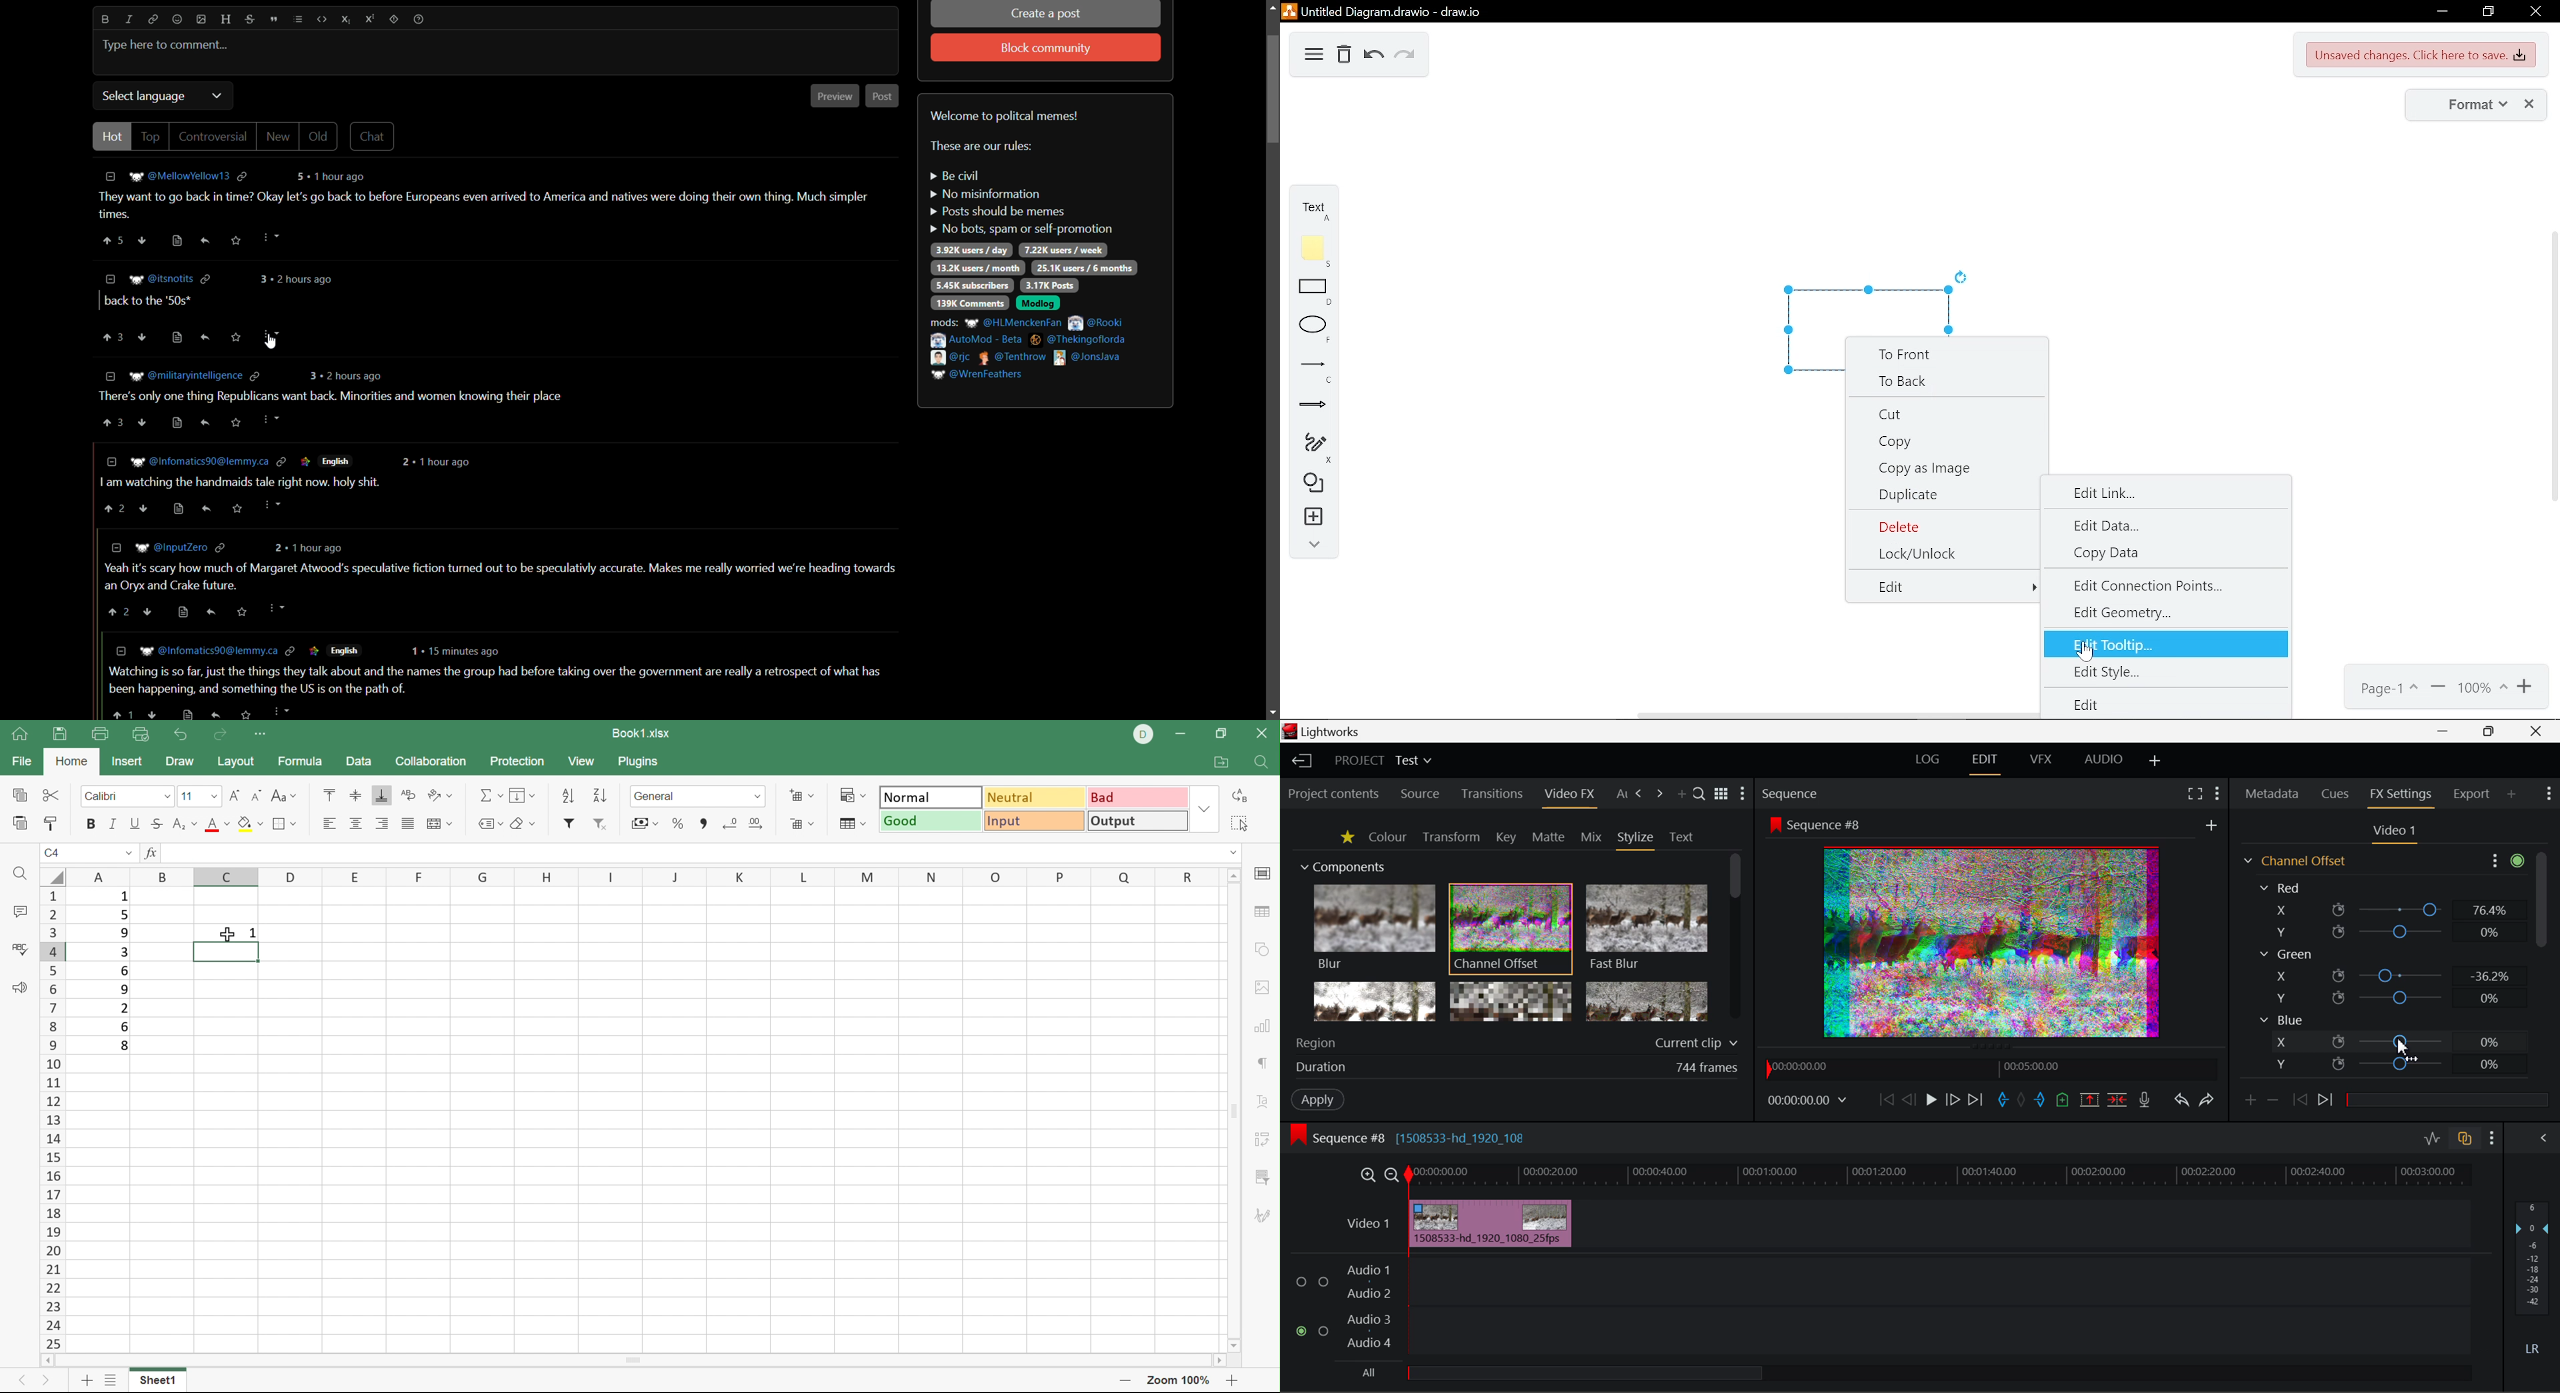 This screenshot has width=2576, height=1400. What do you see at coordinates (124, 915) in the screenshot?
I see `5` at bounding box center [124, 915].